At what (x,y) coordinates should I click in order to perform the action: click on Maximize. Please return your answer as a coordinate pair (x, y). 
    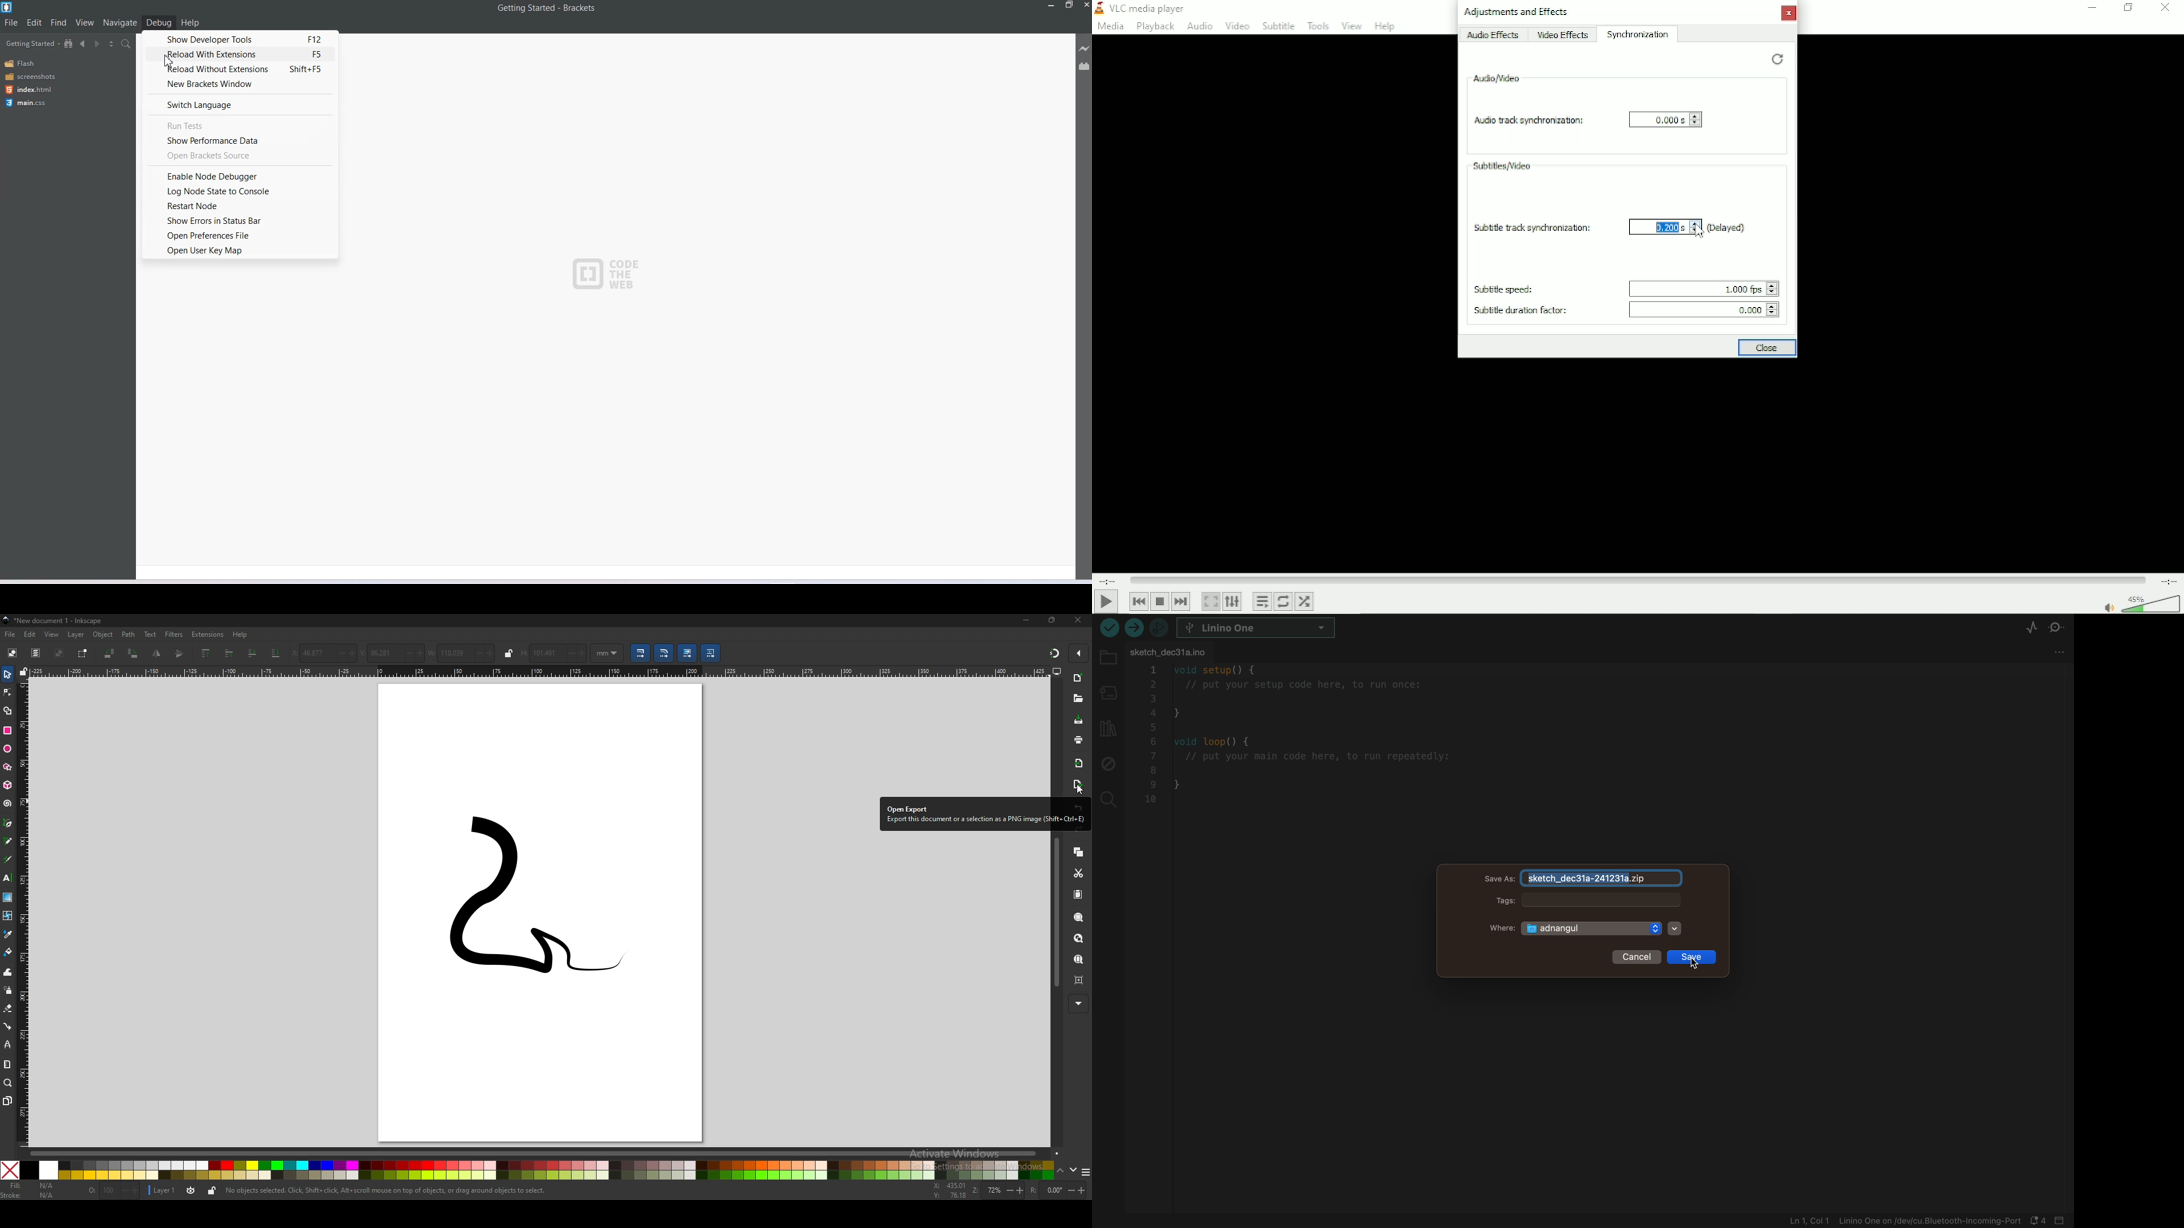
    Looking at the image, I should click on (1069, 5).